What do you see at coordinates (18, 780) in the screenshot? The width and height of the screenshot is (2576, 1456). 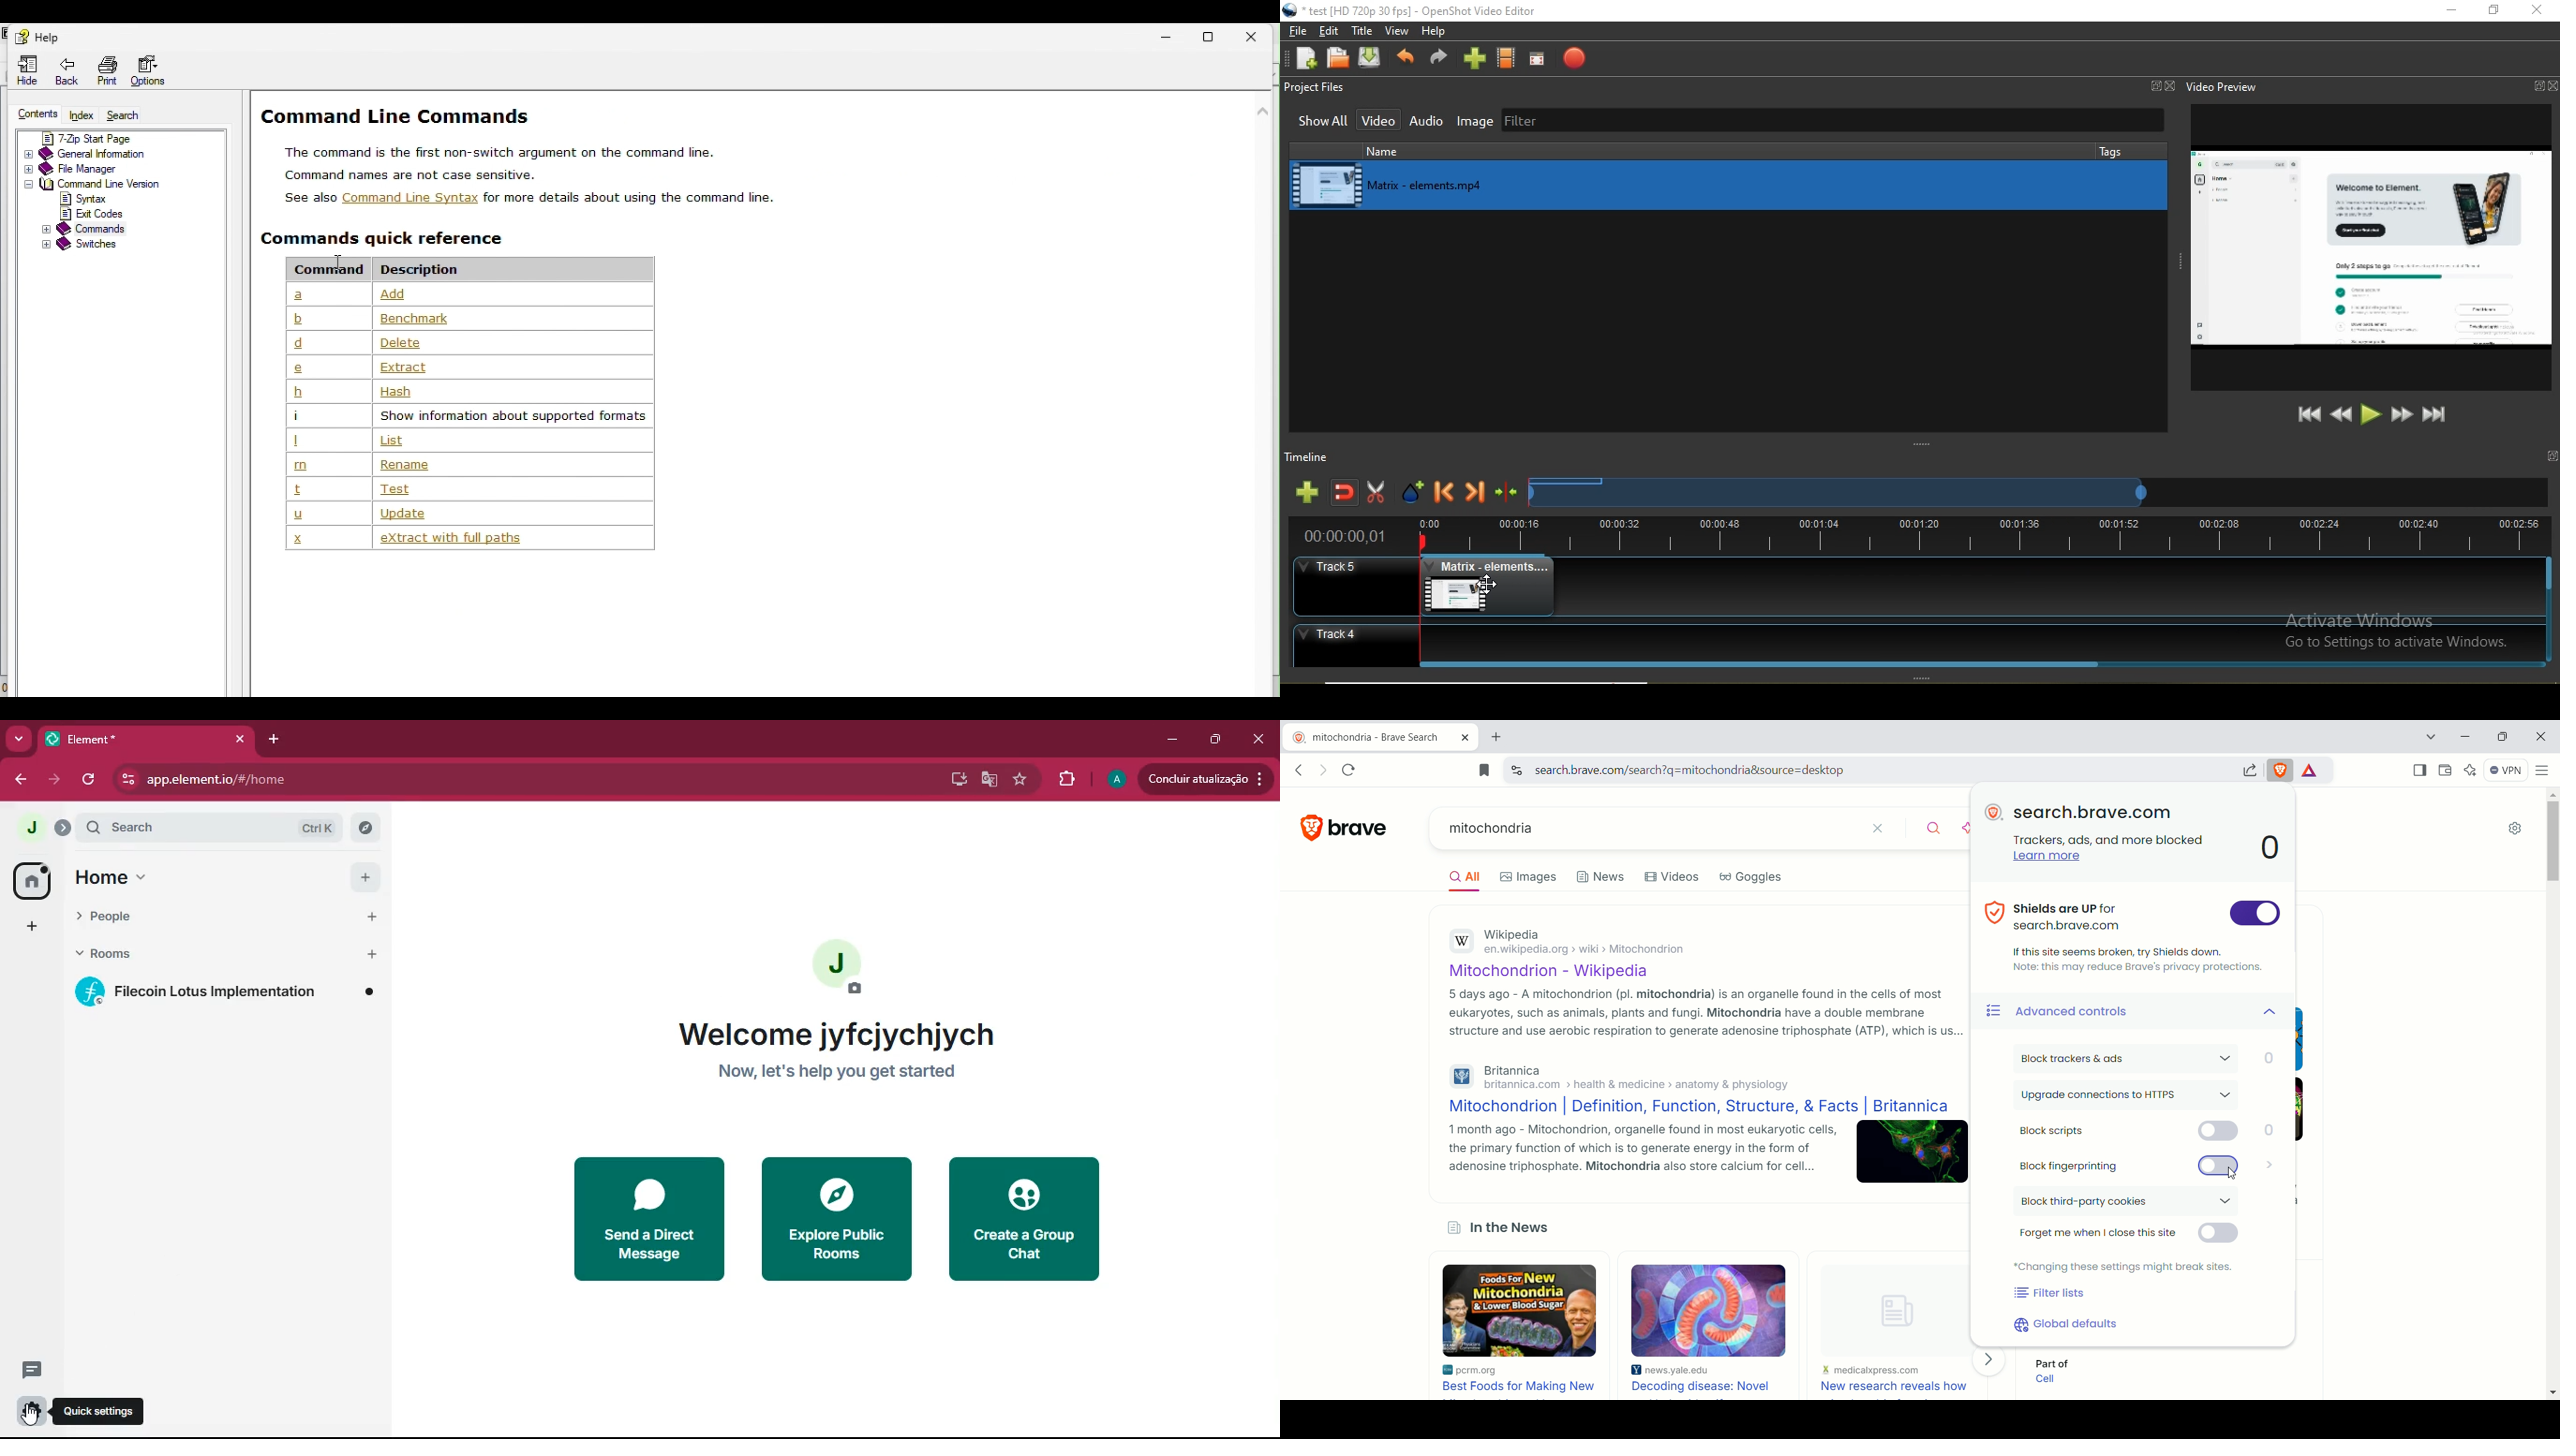 I see `back` at bounding box center [18, 780].